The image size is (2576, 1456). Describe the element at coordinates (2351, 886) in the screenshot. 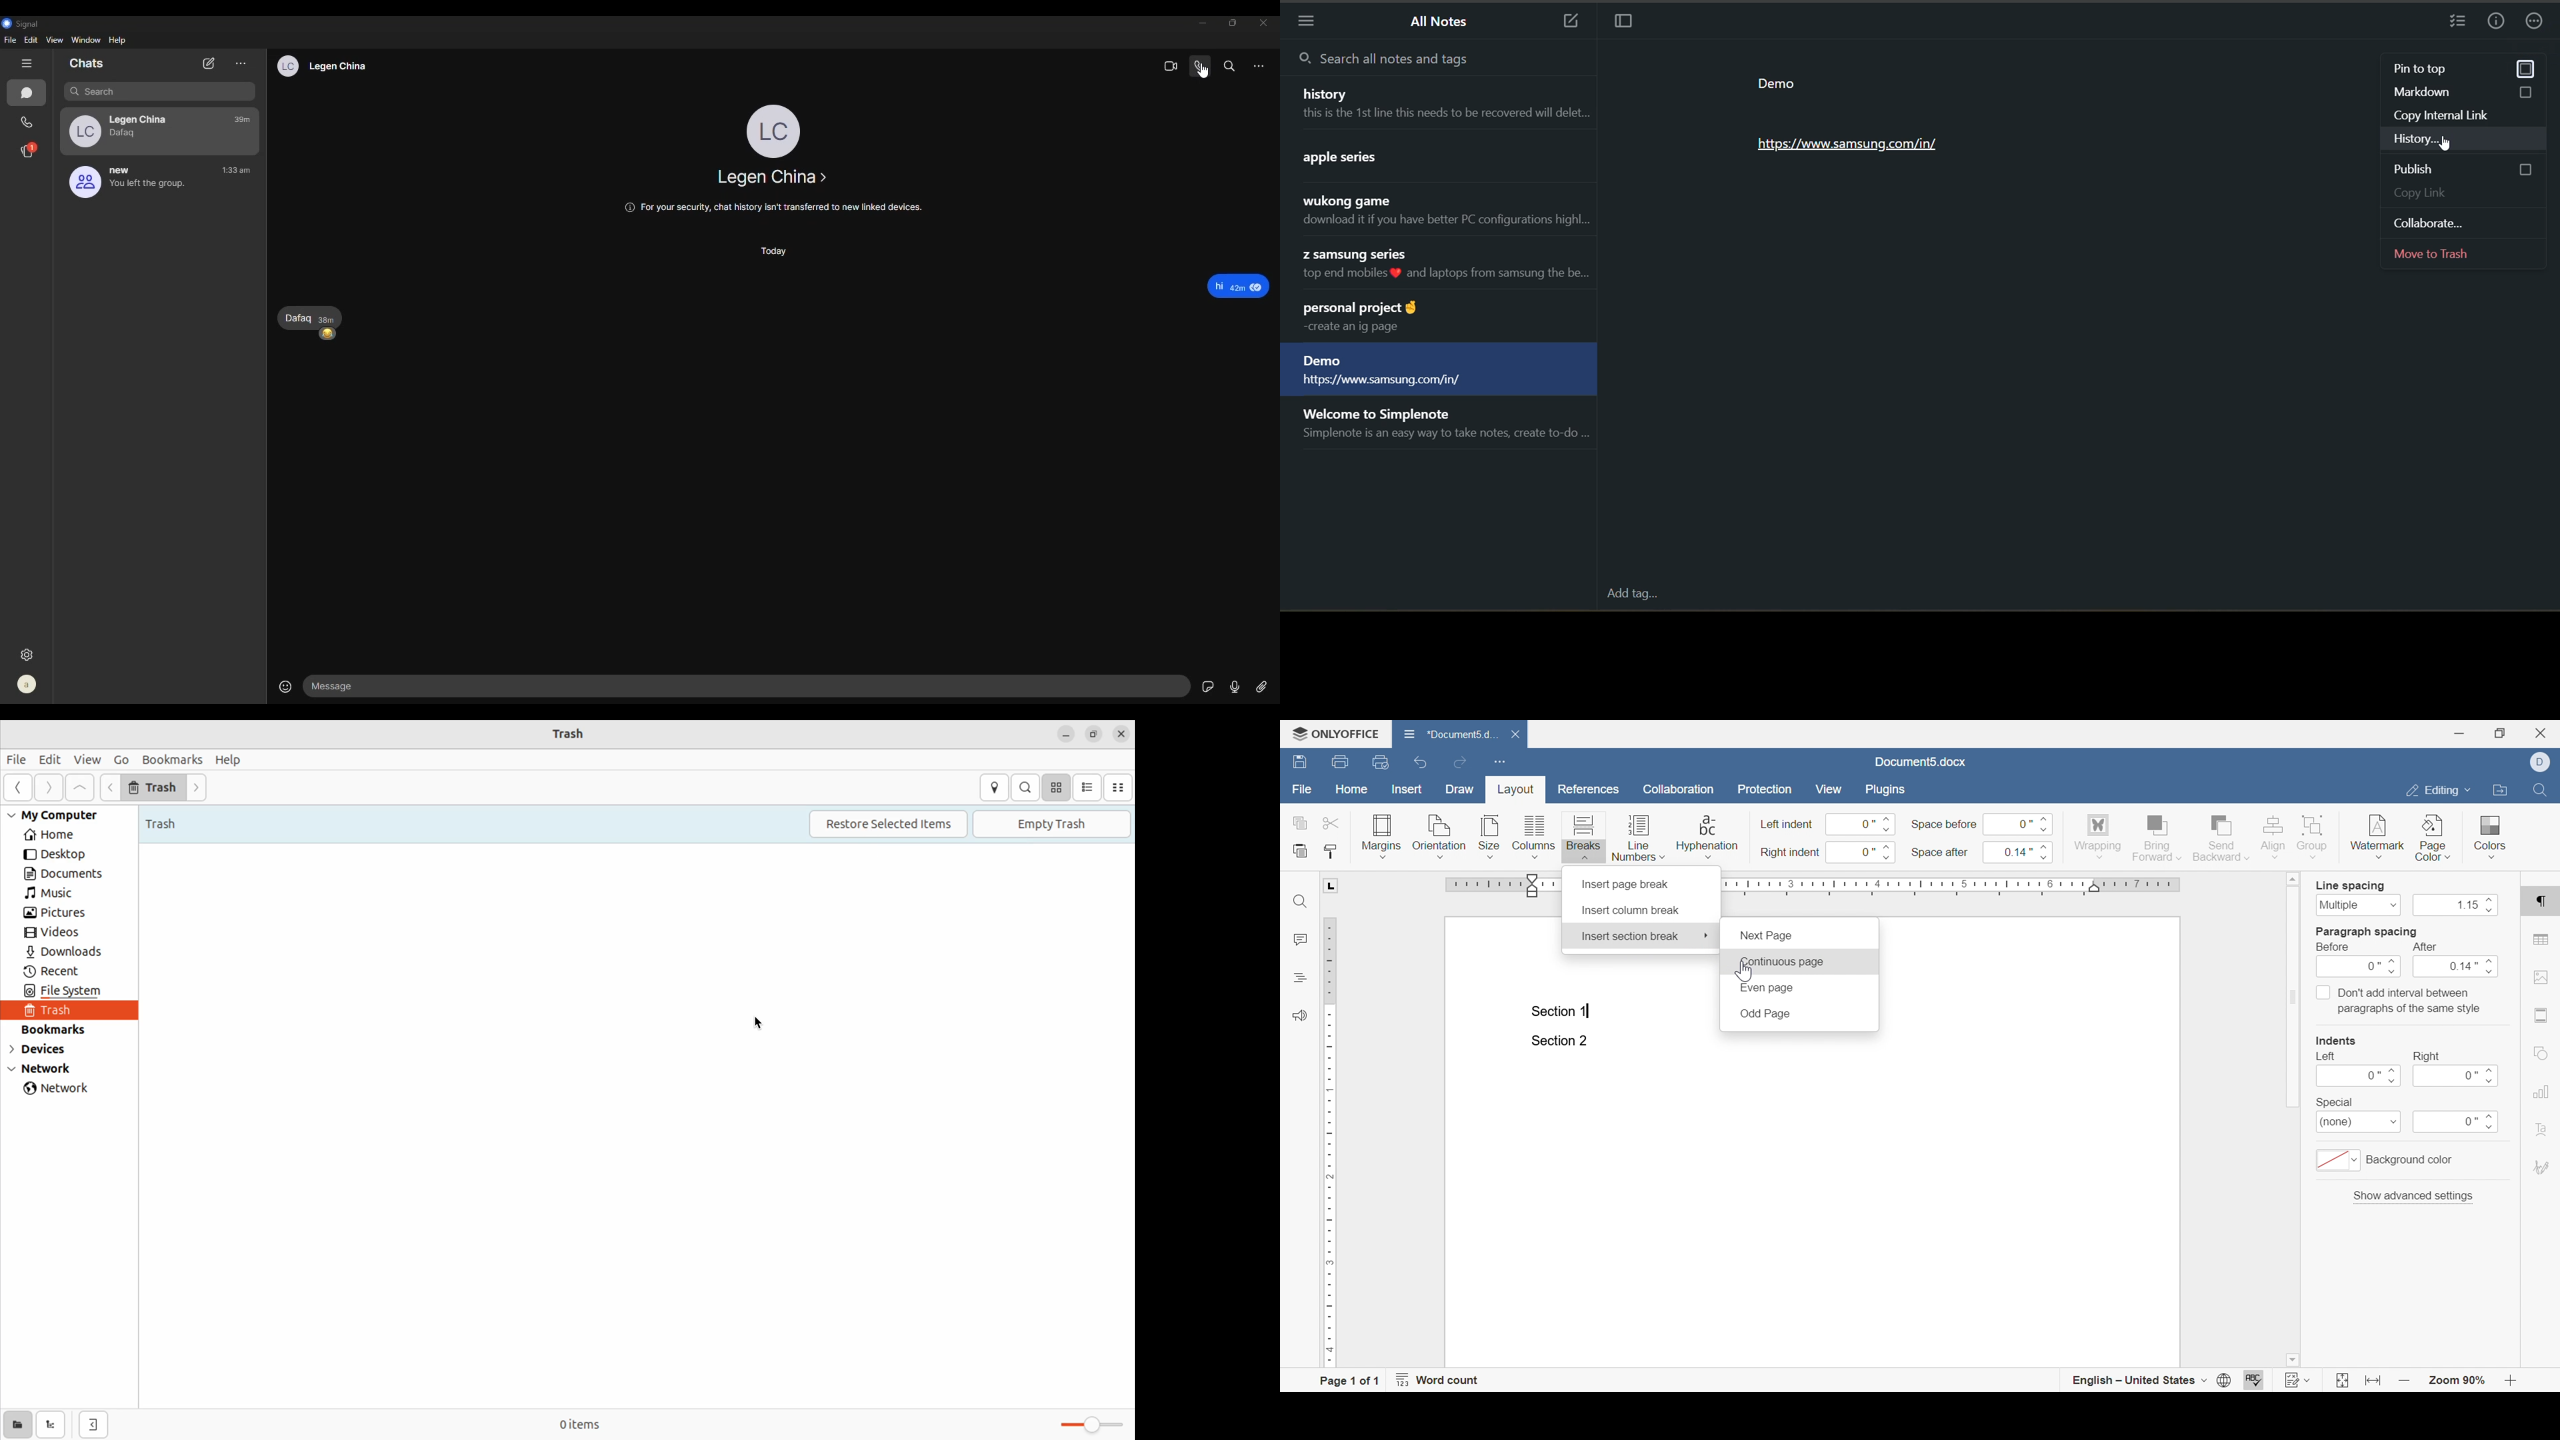

I see `line spacing` at that location.